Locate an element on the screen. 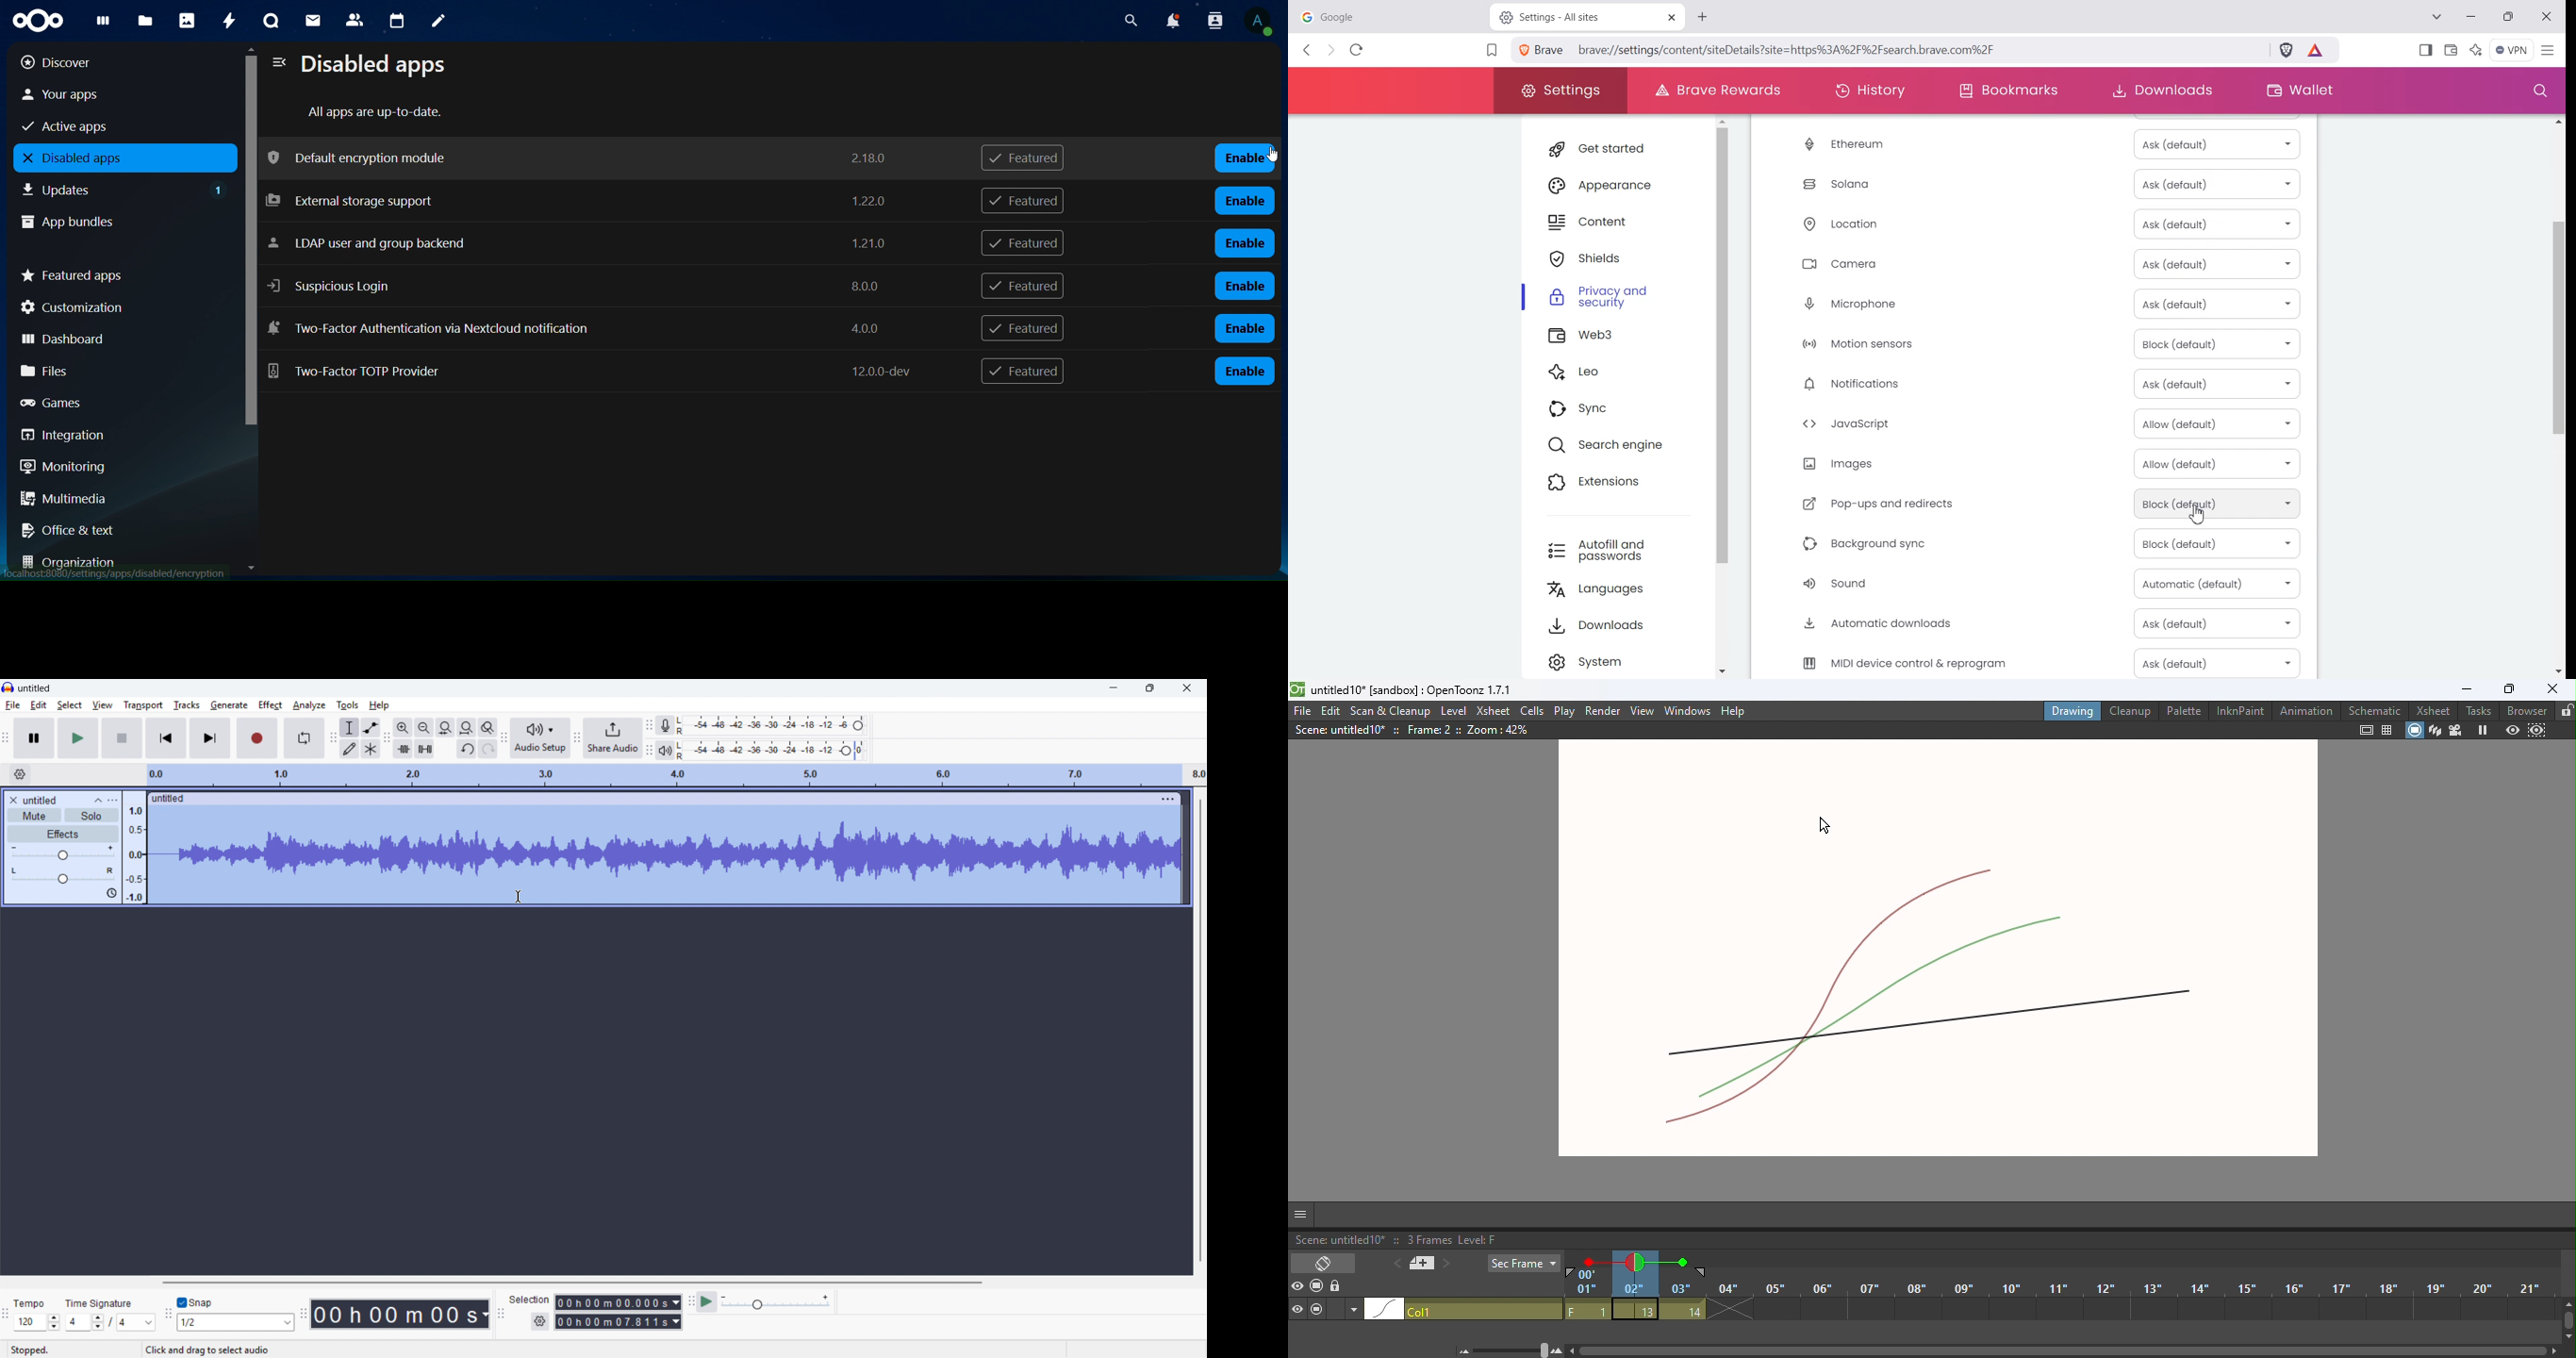 The height and width of the screenshot is (1372, 2576). Vertical scroll bar  is located at coordinates (1201, 1030).